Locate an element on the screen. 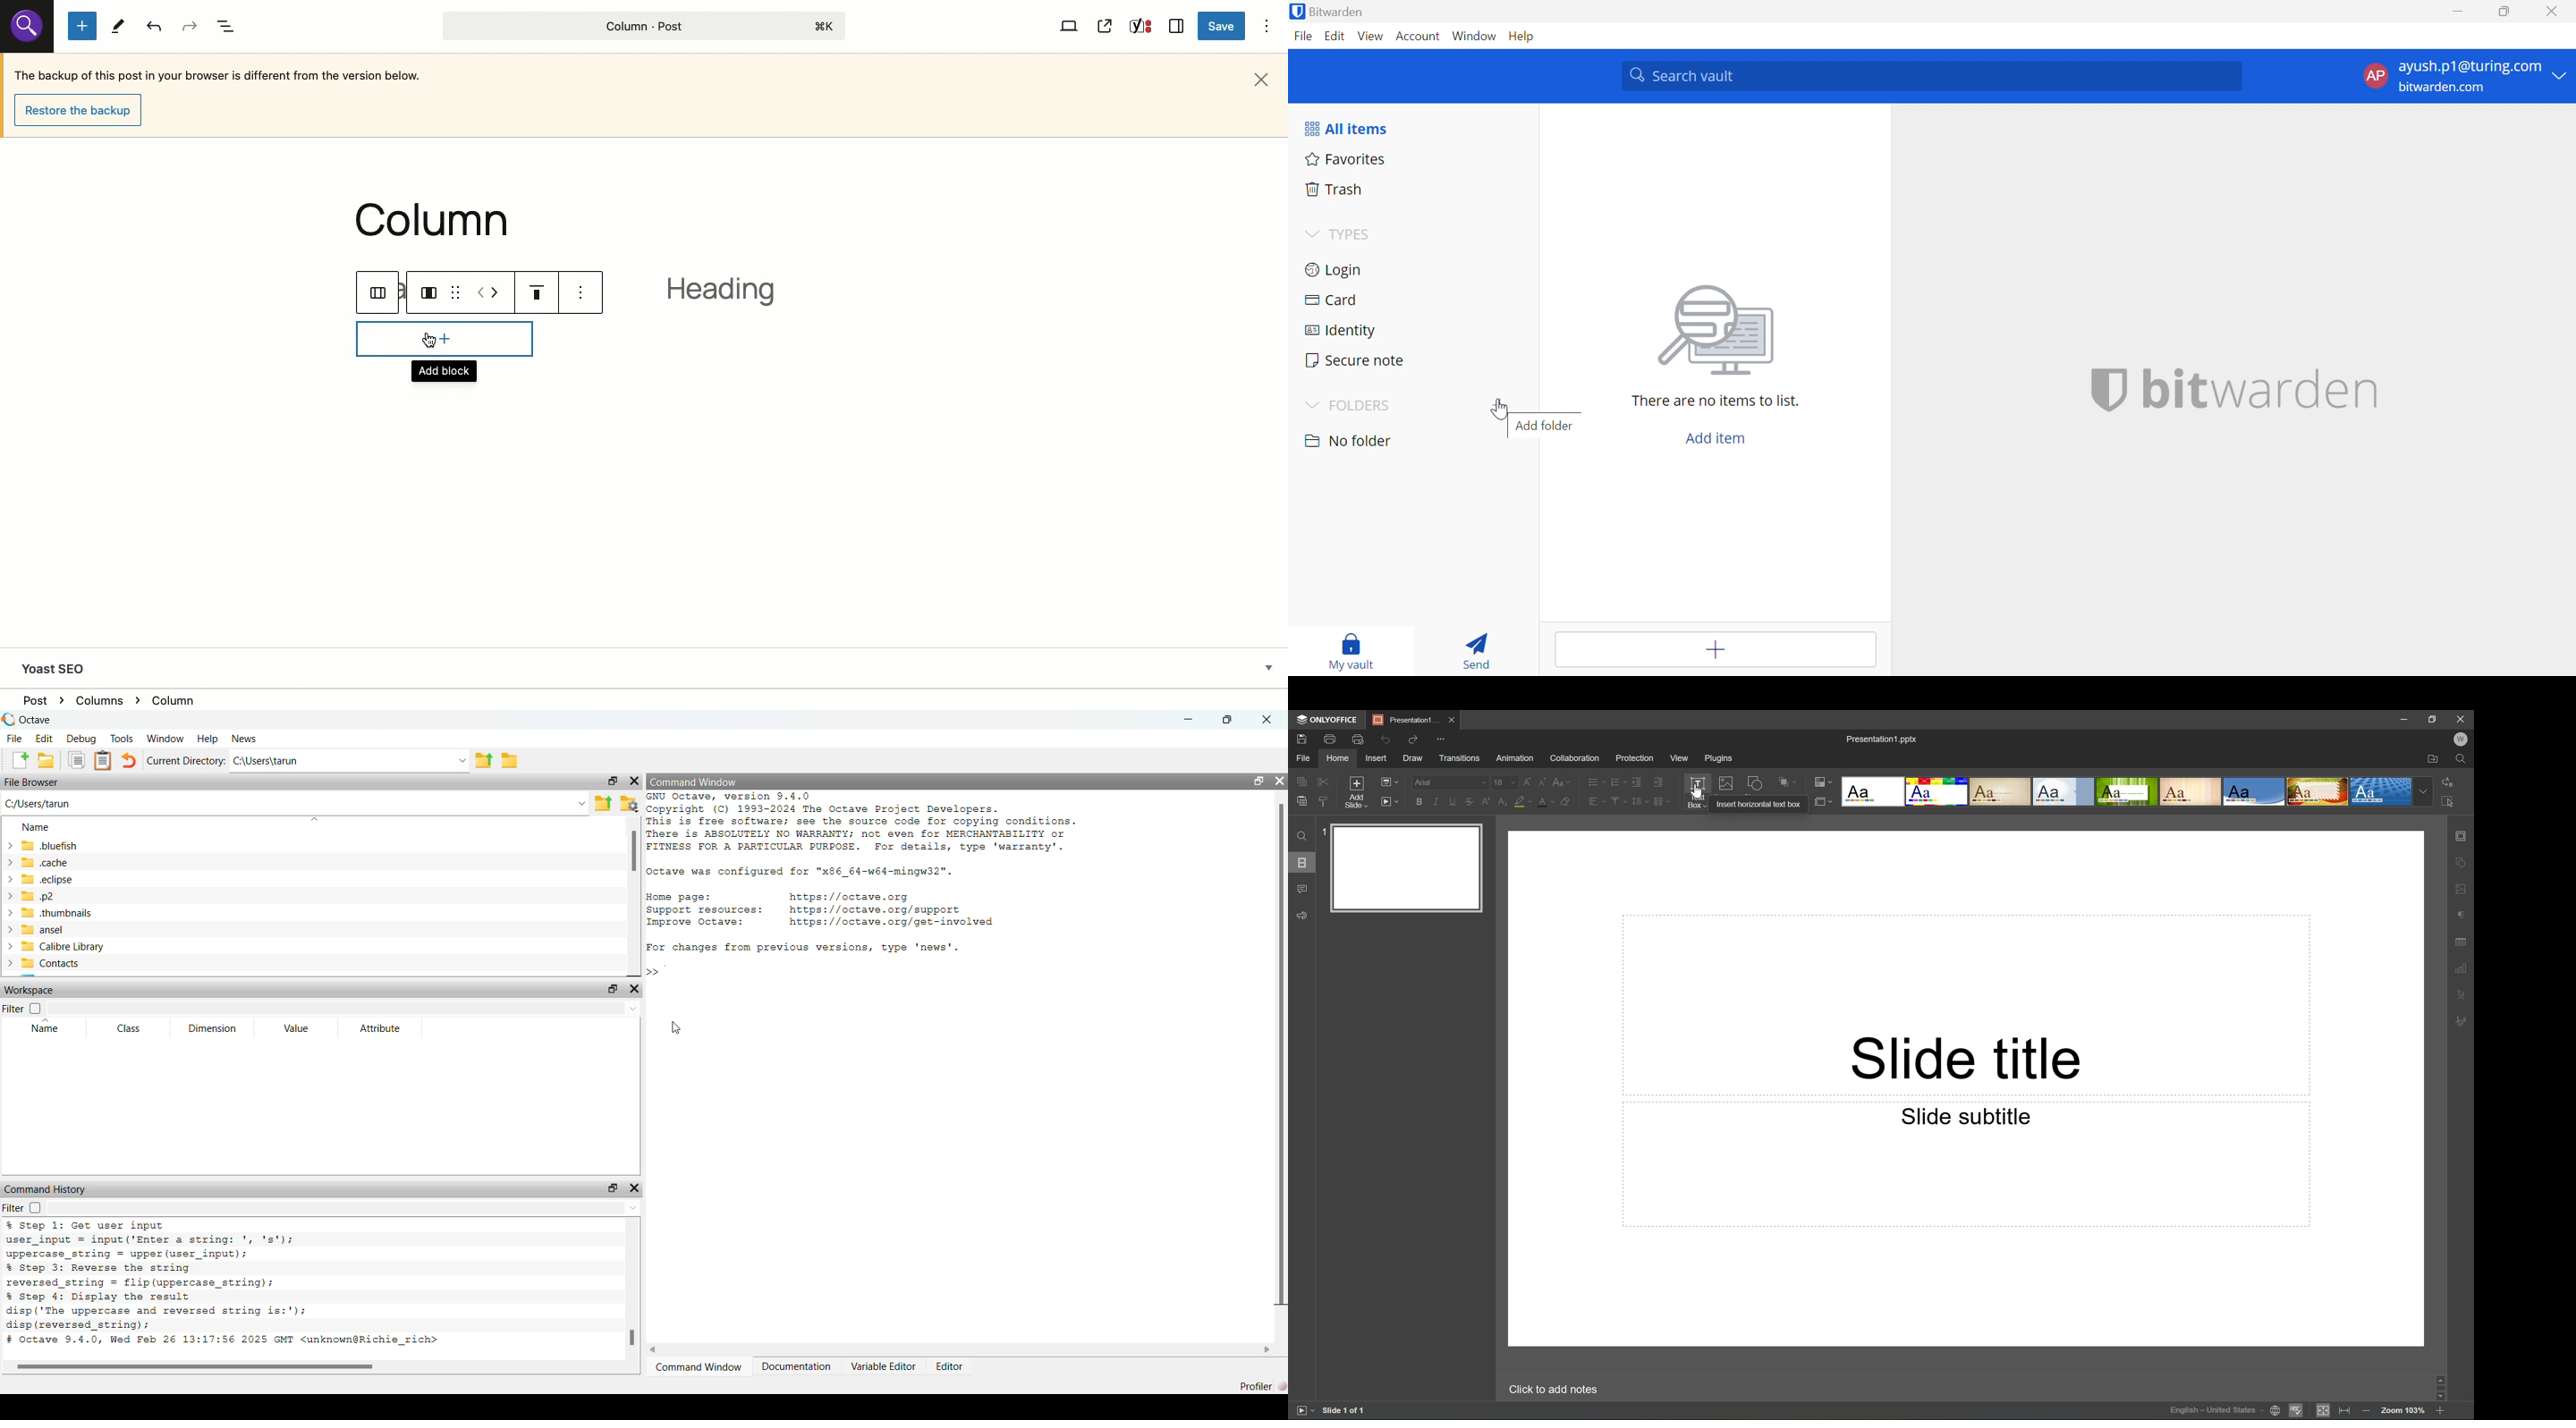  Draw is located at coordinates (1414, 758).